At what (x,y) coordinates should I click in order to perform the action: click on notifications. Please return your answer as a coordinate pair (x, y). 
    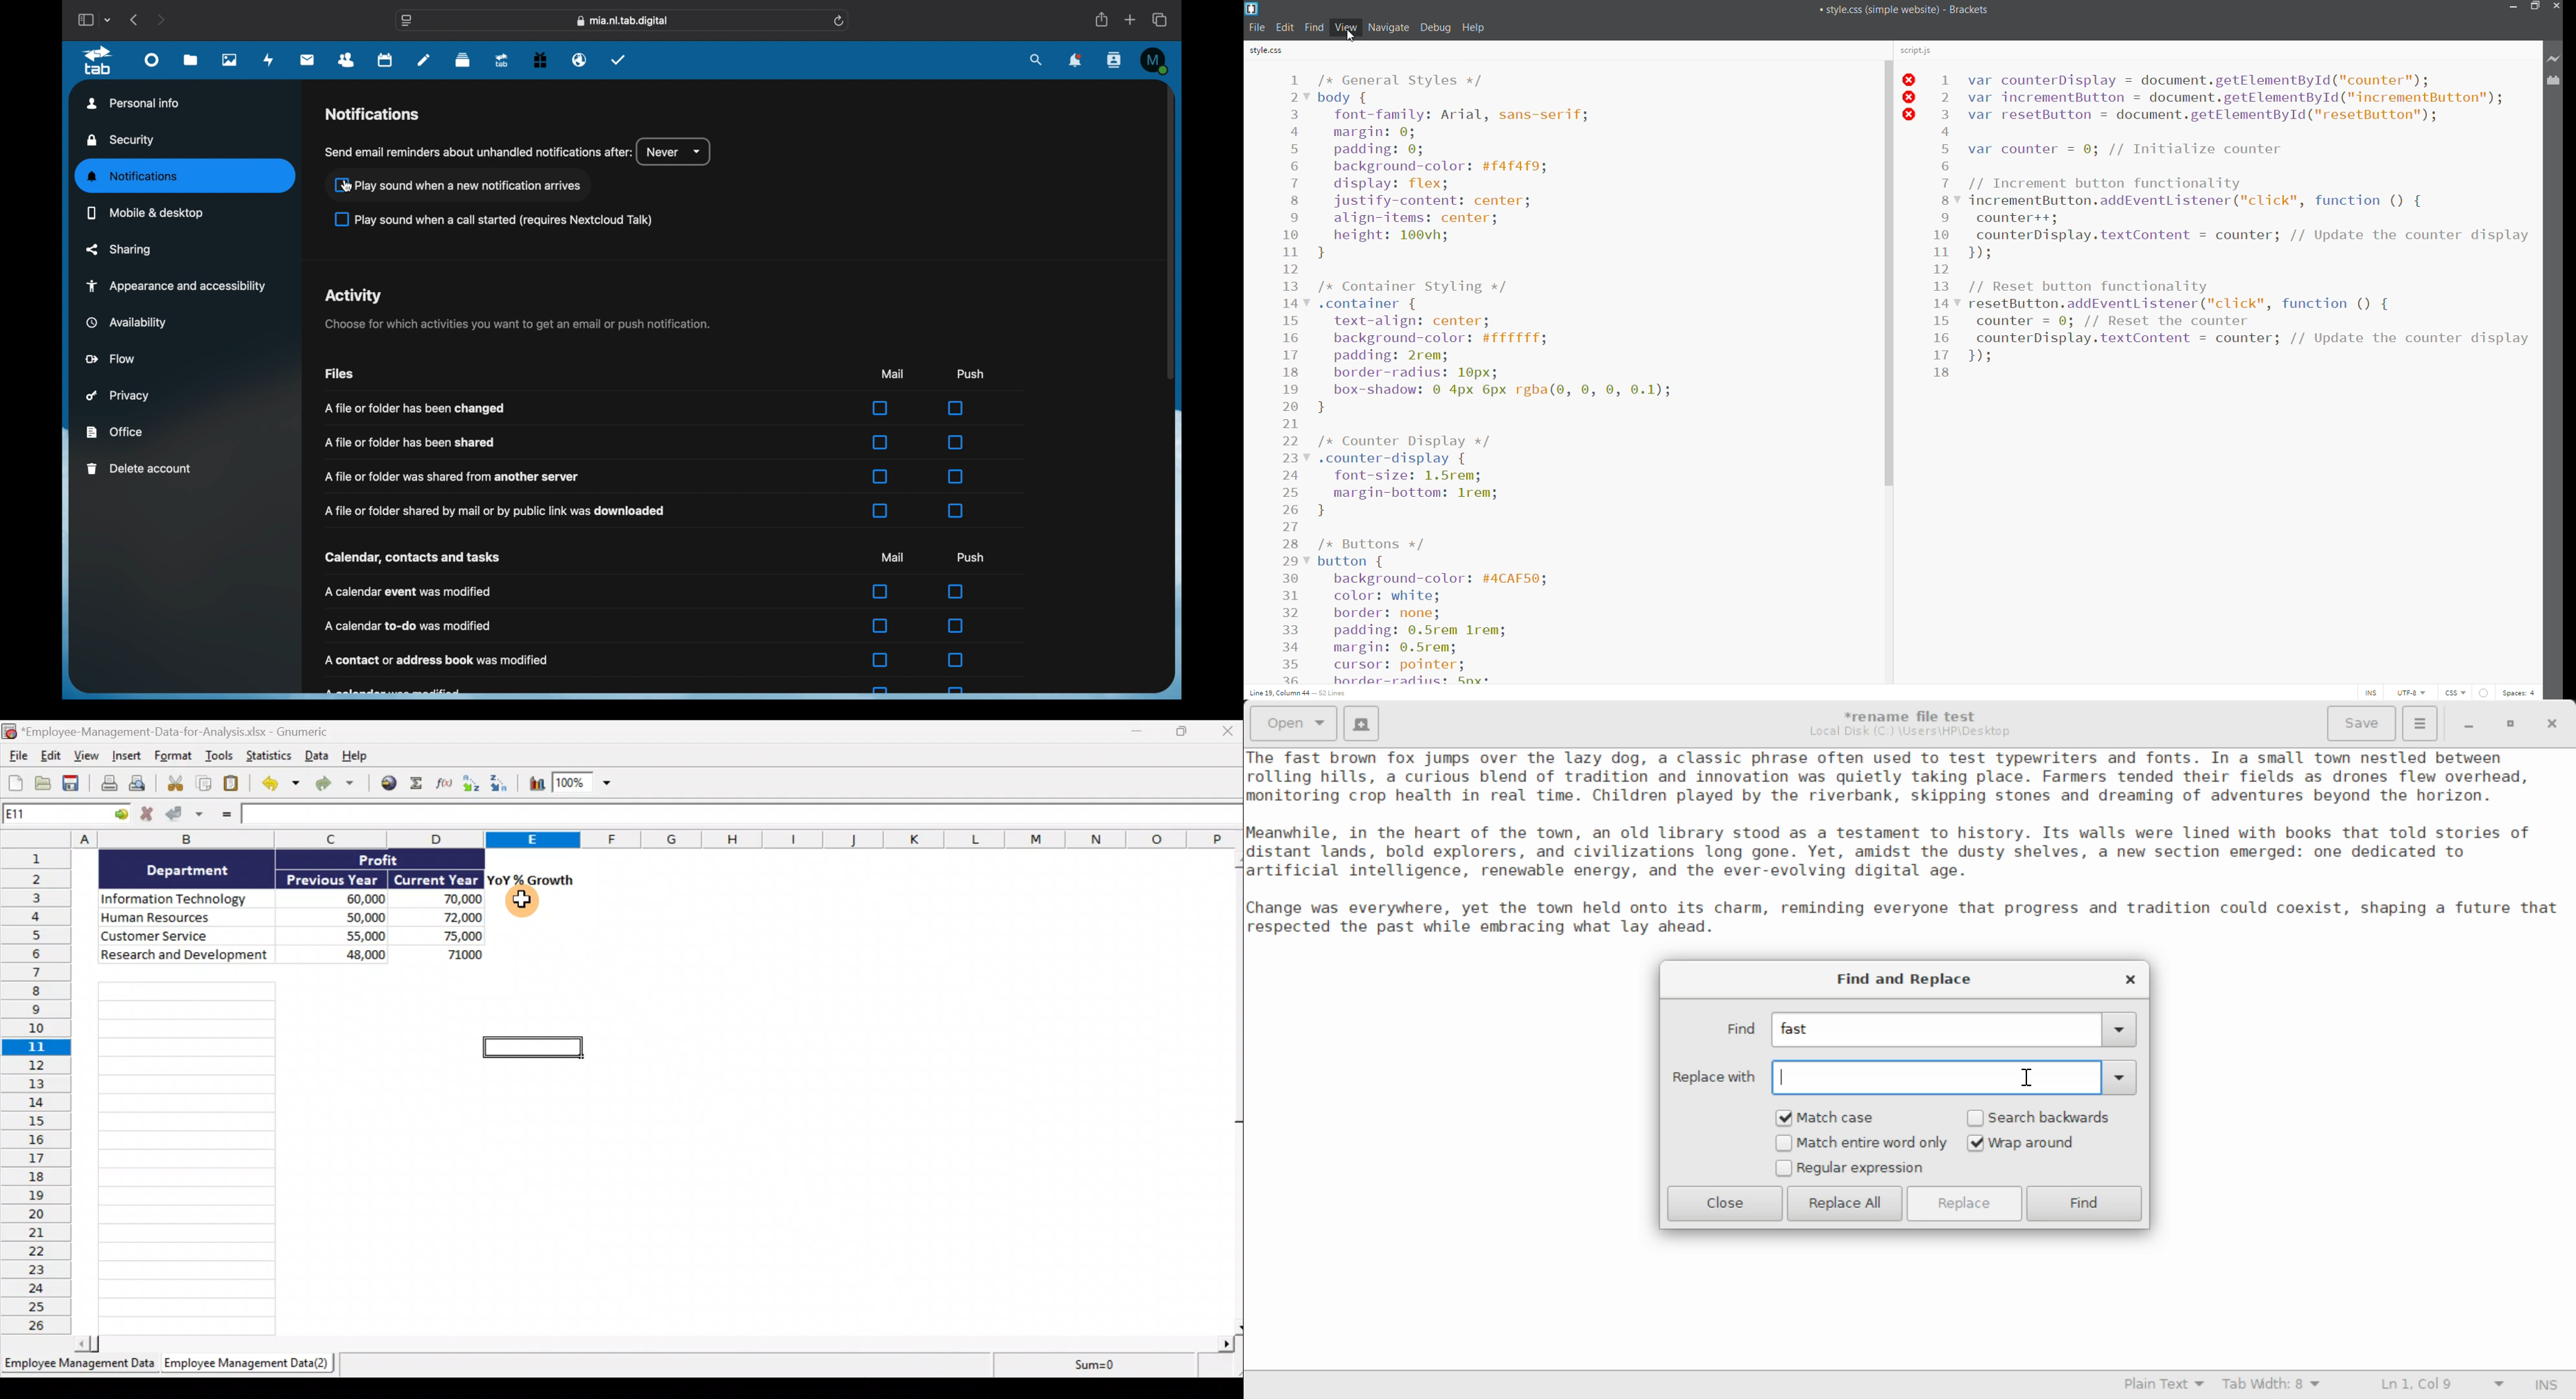
    Looking at the image, I should click on (373, 115).